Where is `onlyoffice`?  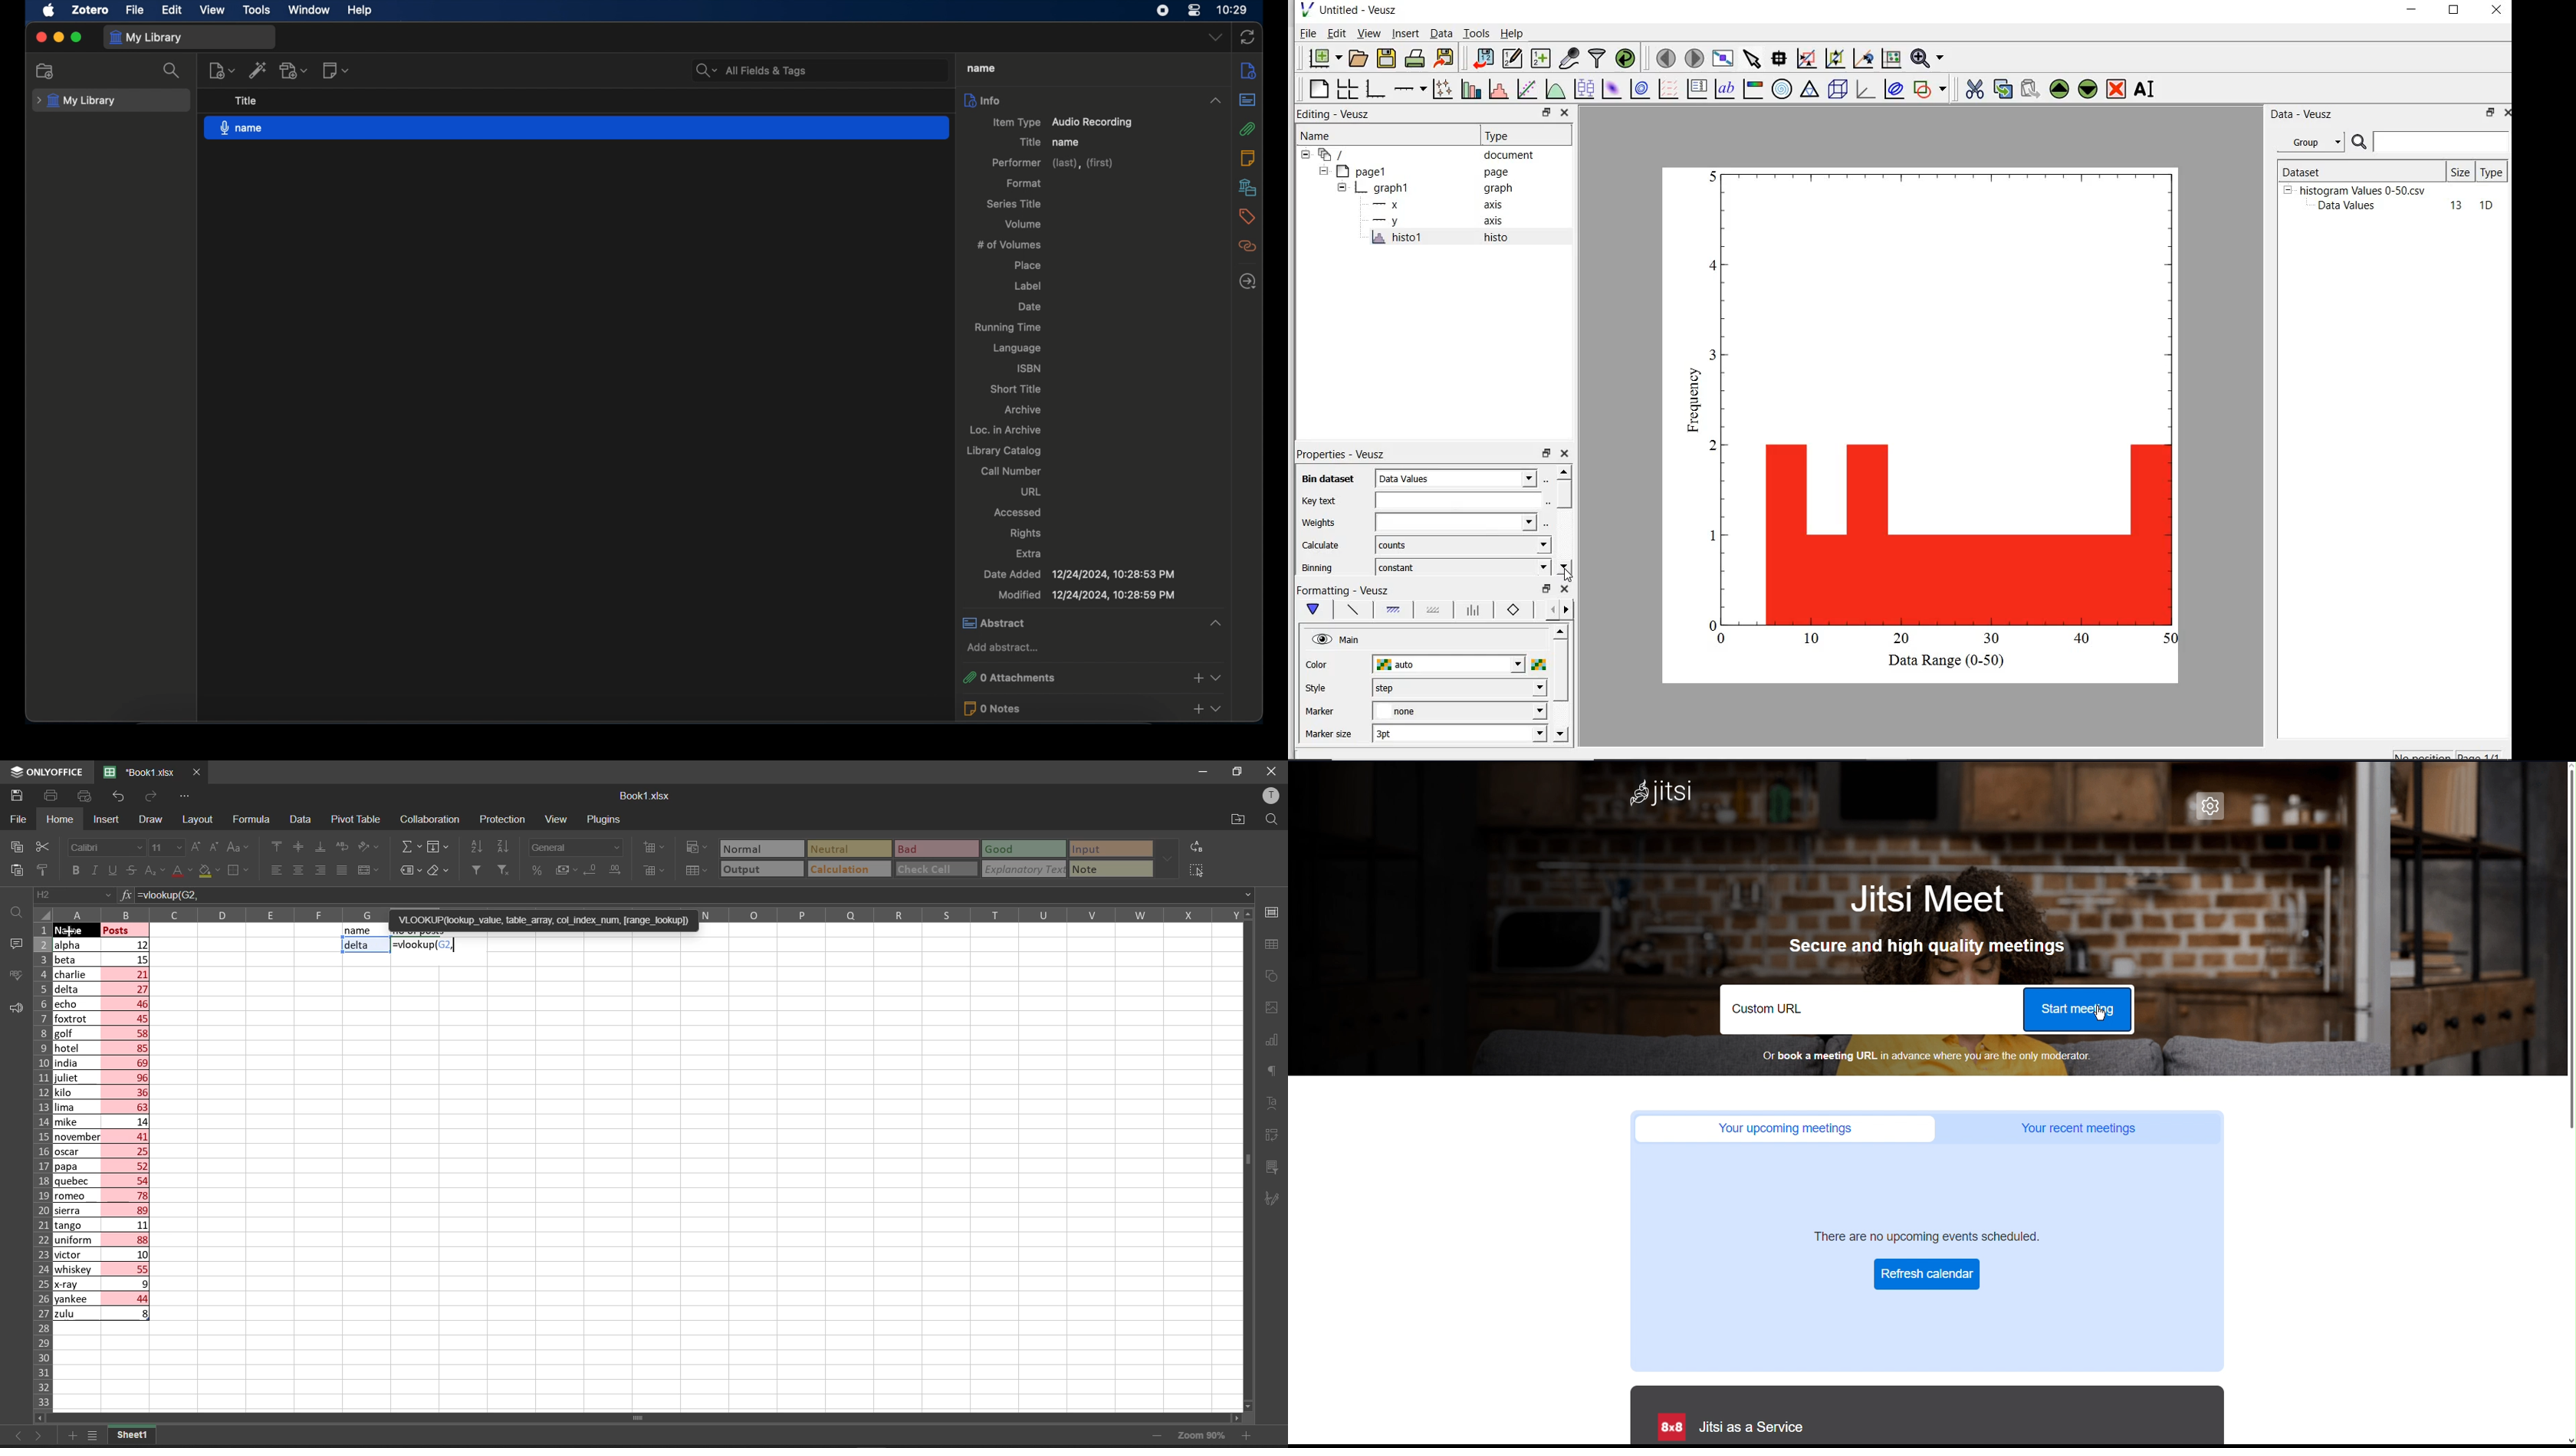 onlyoffice is located at coordinates (47, 772).